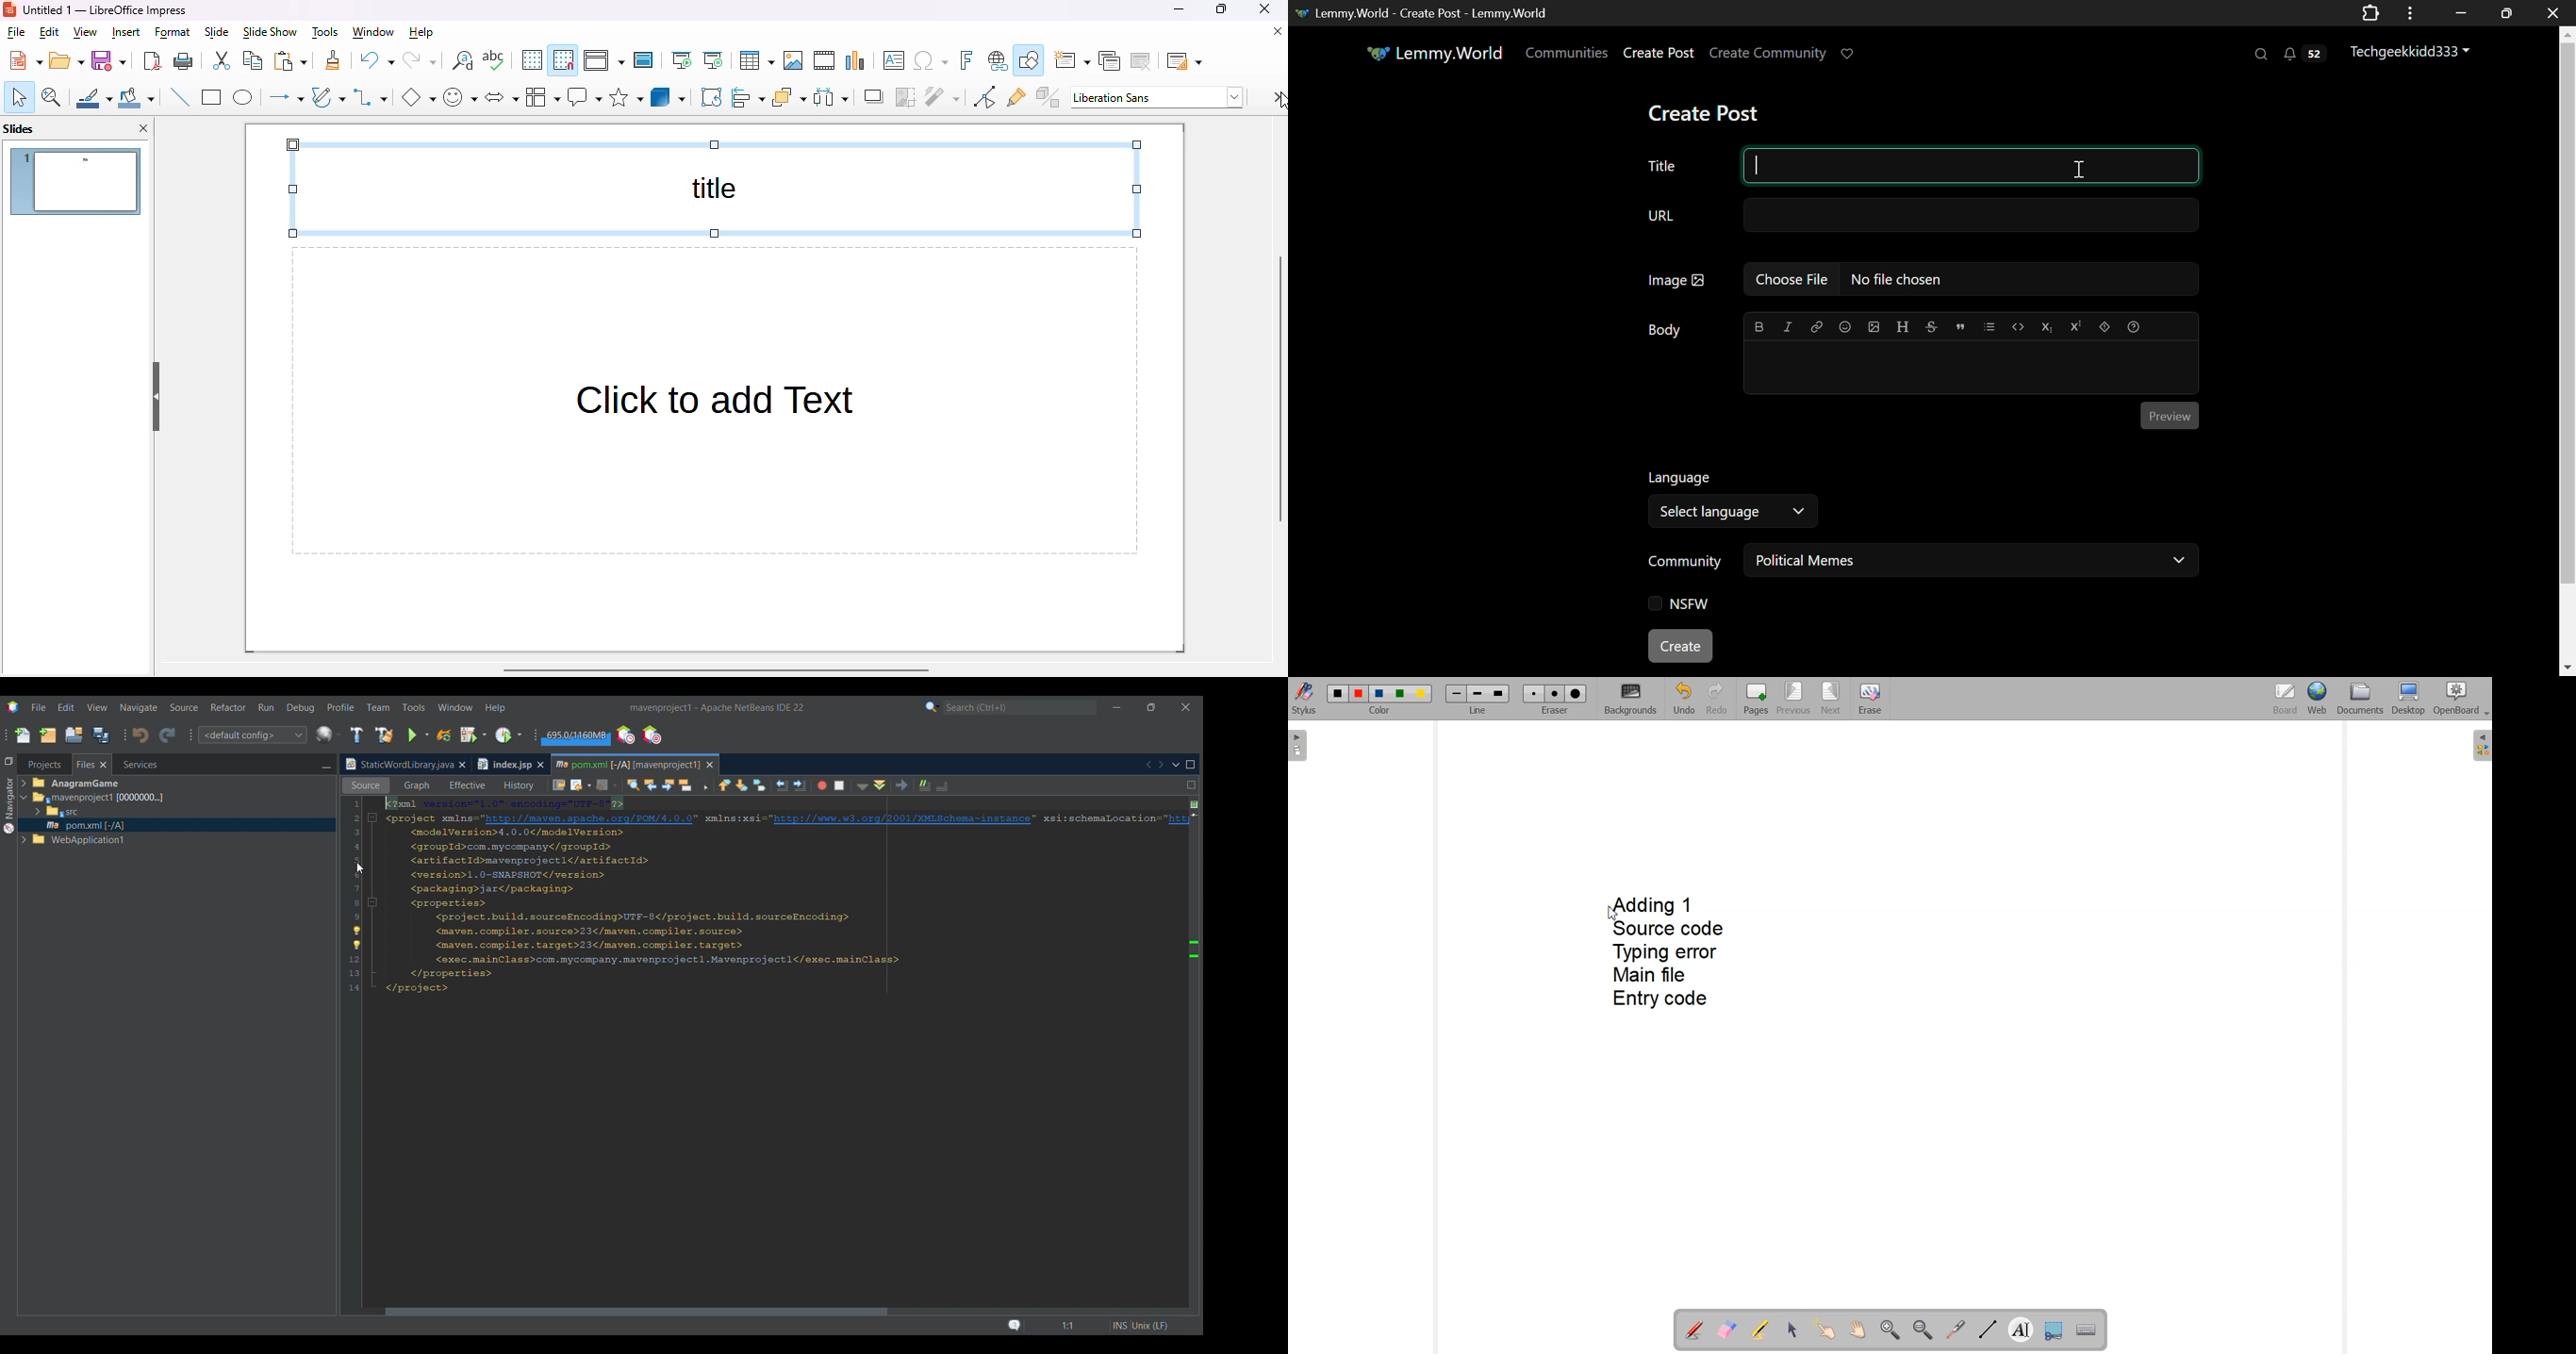 The width and height of the screenshot is (2576, 1372). I want to click on format, so click(173, 33).